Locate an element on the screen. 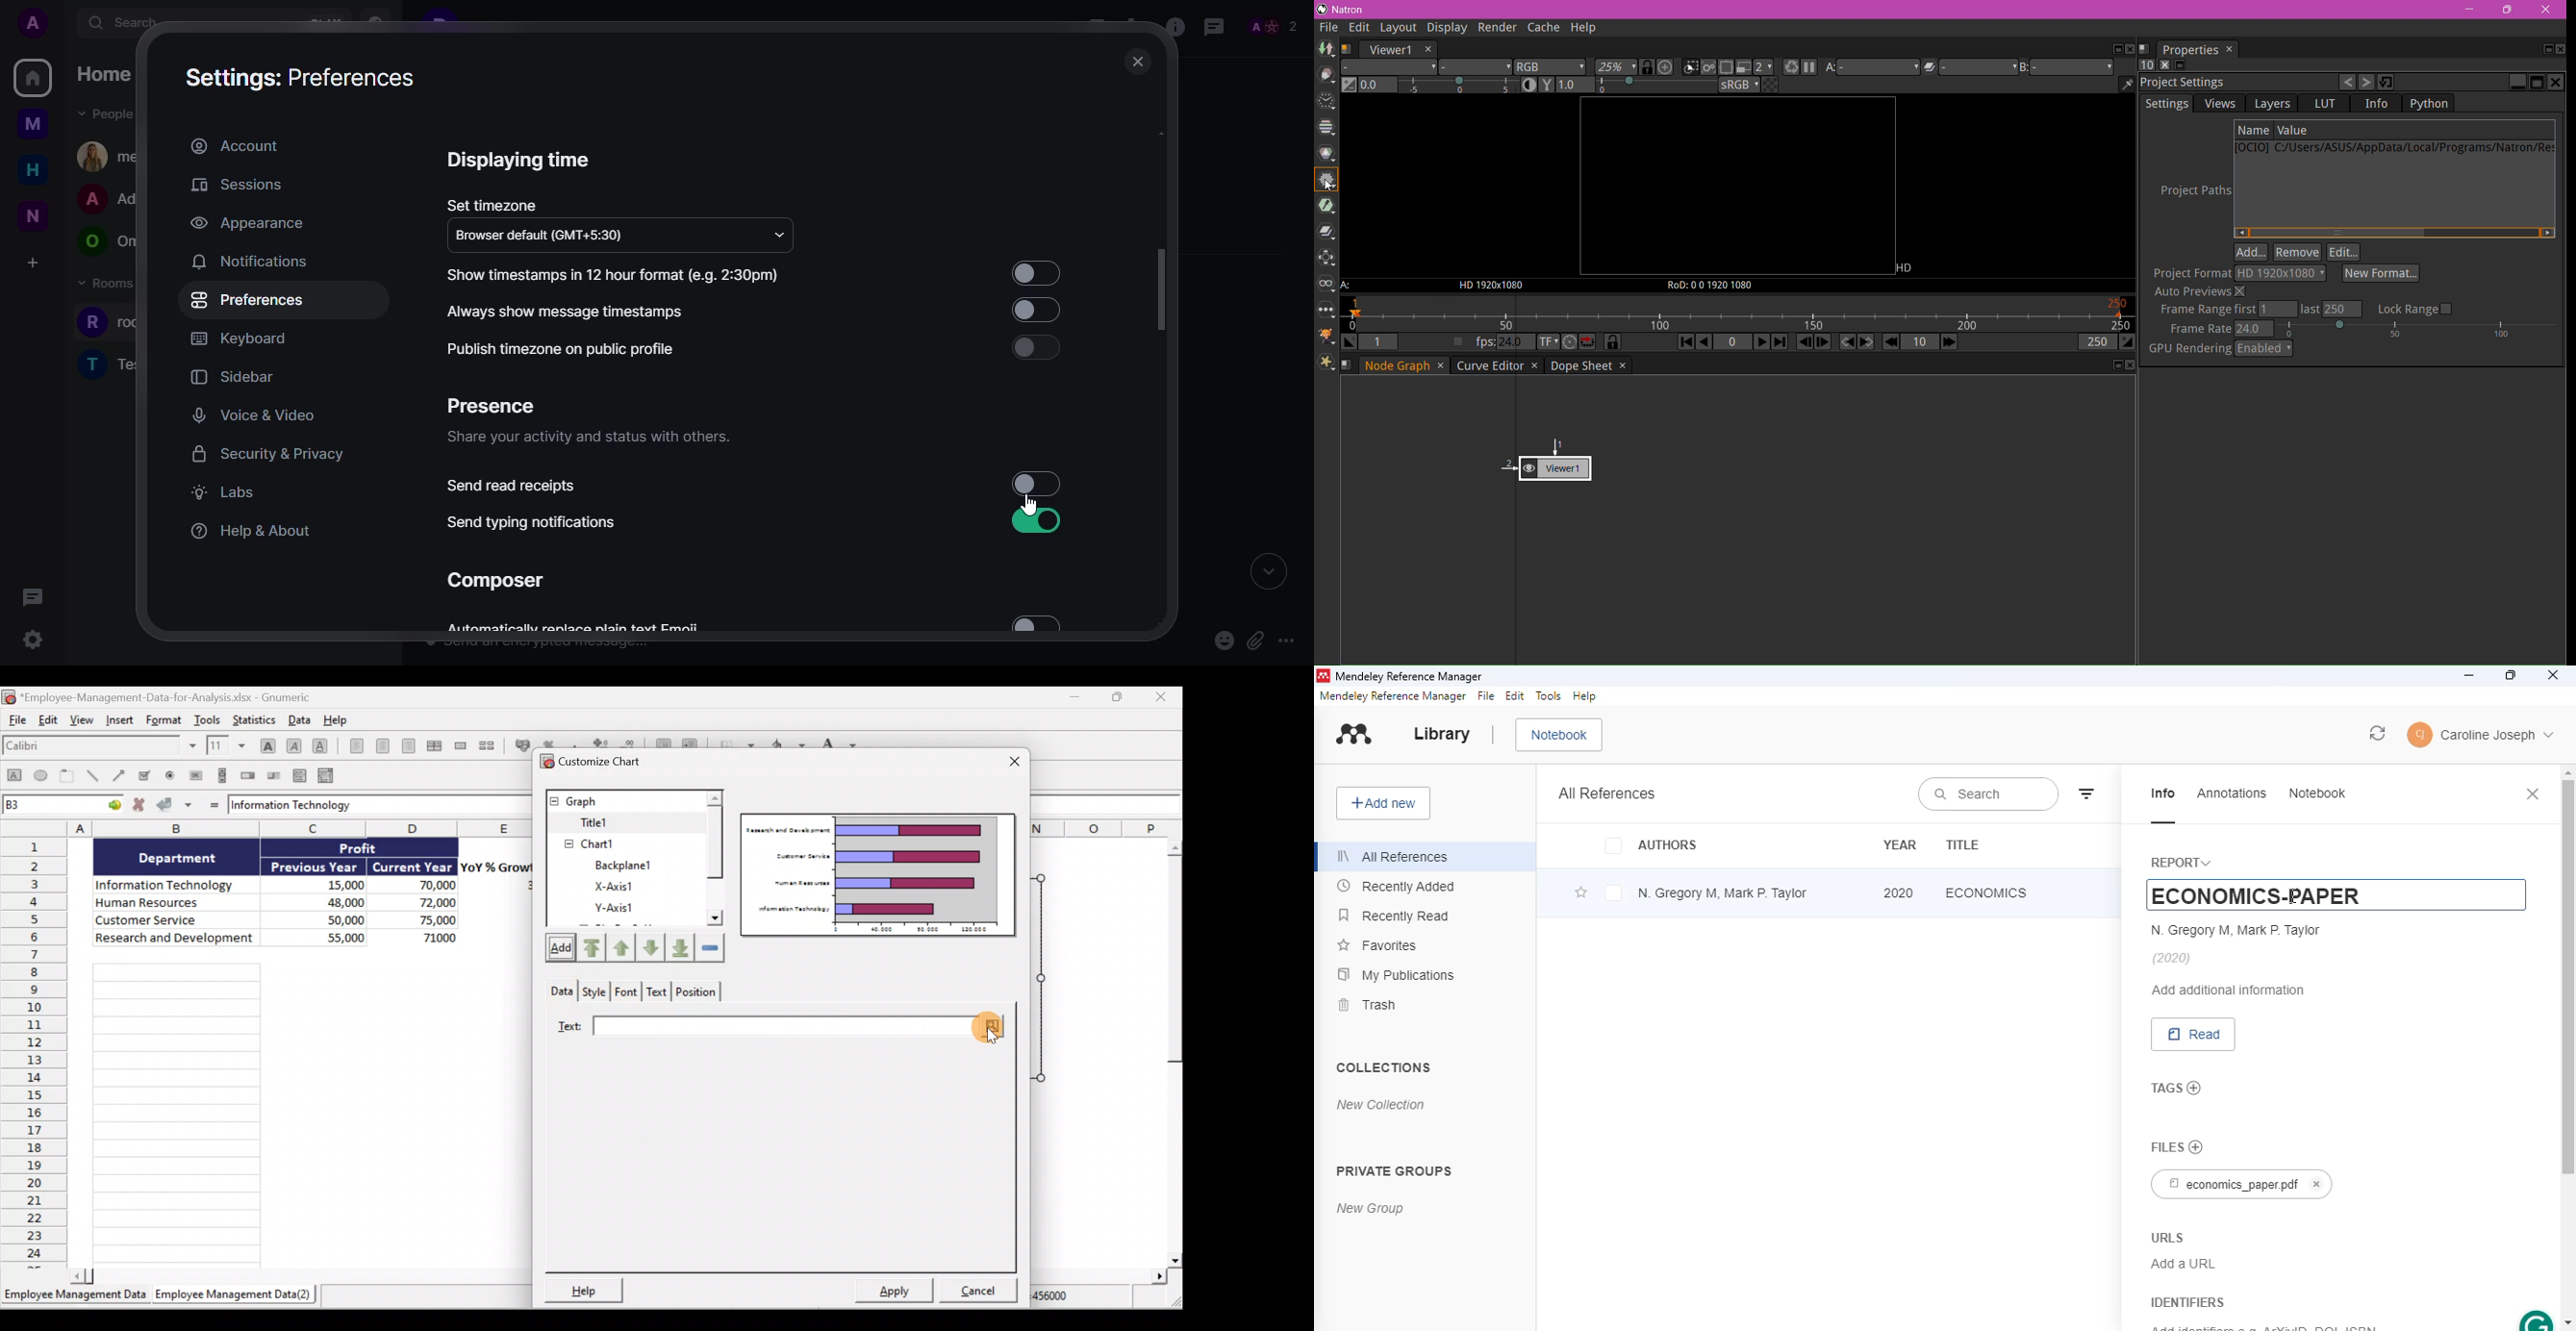 The width and height of the screenshot is (2576, 1344). When activated, the timeline frame-range is synchronized with the Dope Sheet and the Curve Editor is located at coordinates (1613, 343).